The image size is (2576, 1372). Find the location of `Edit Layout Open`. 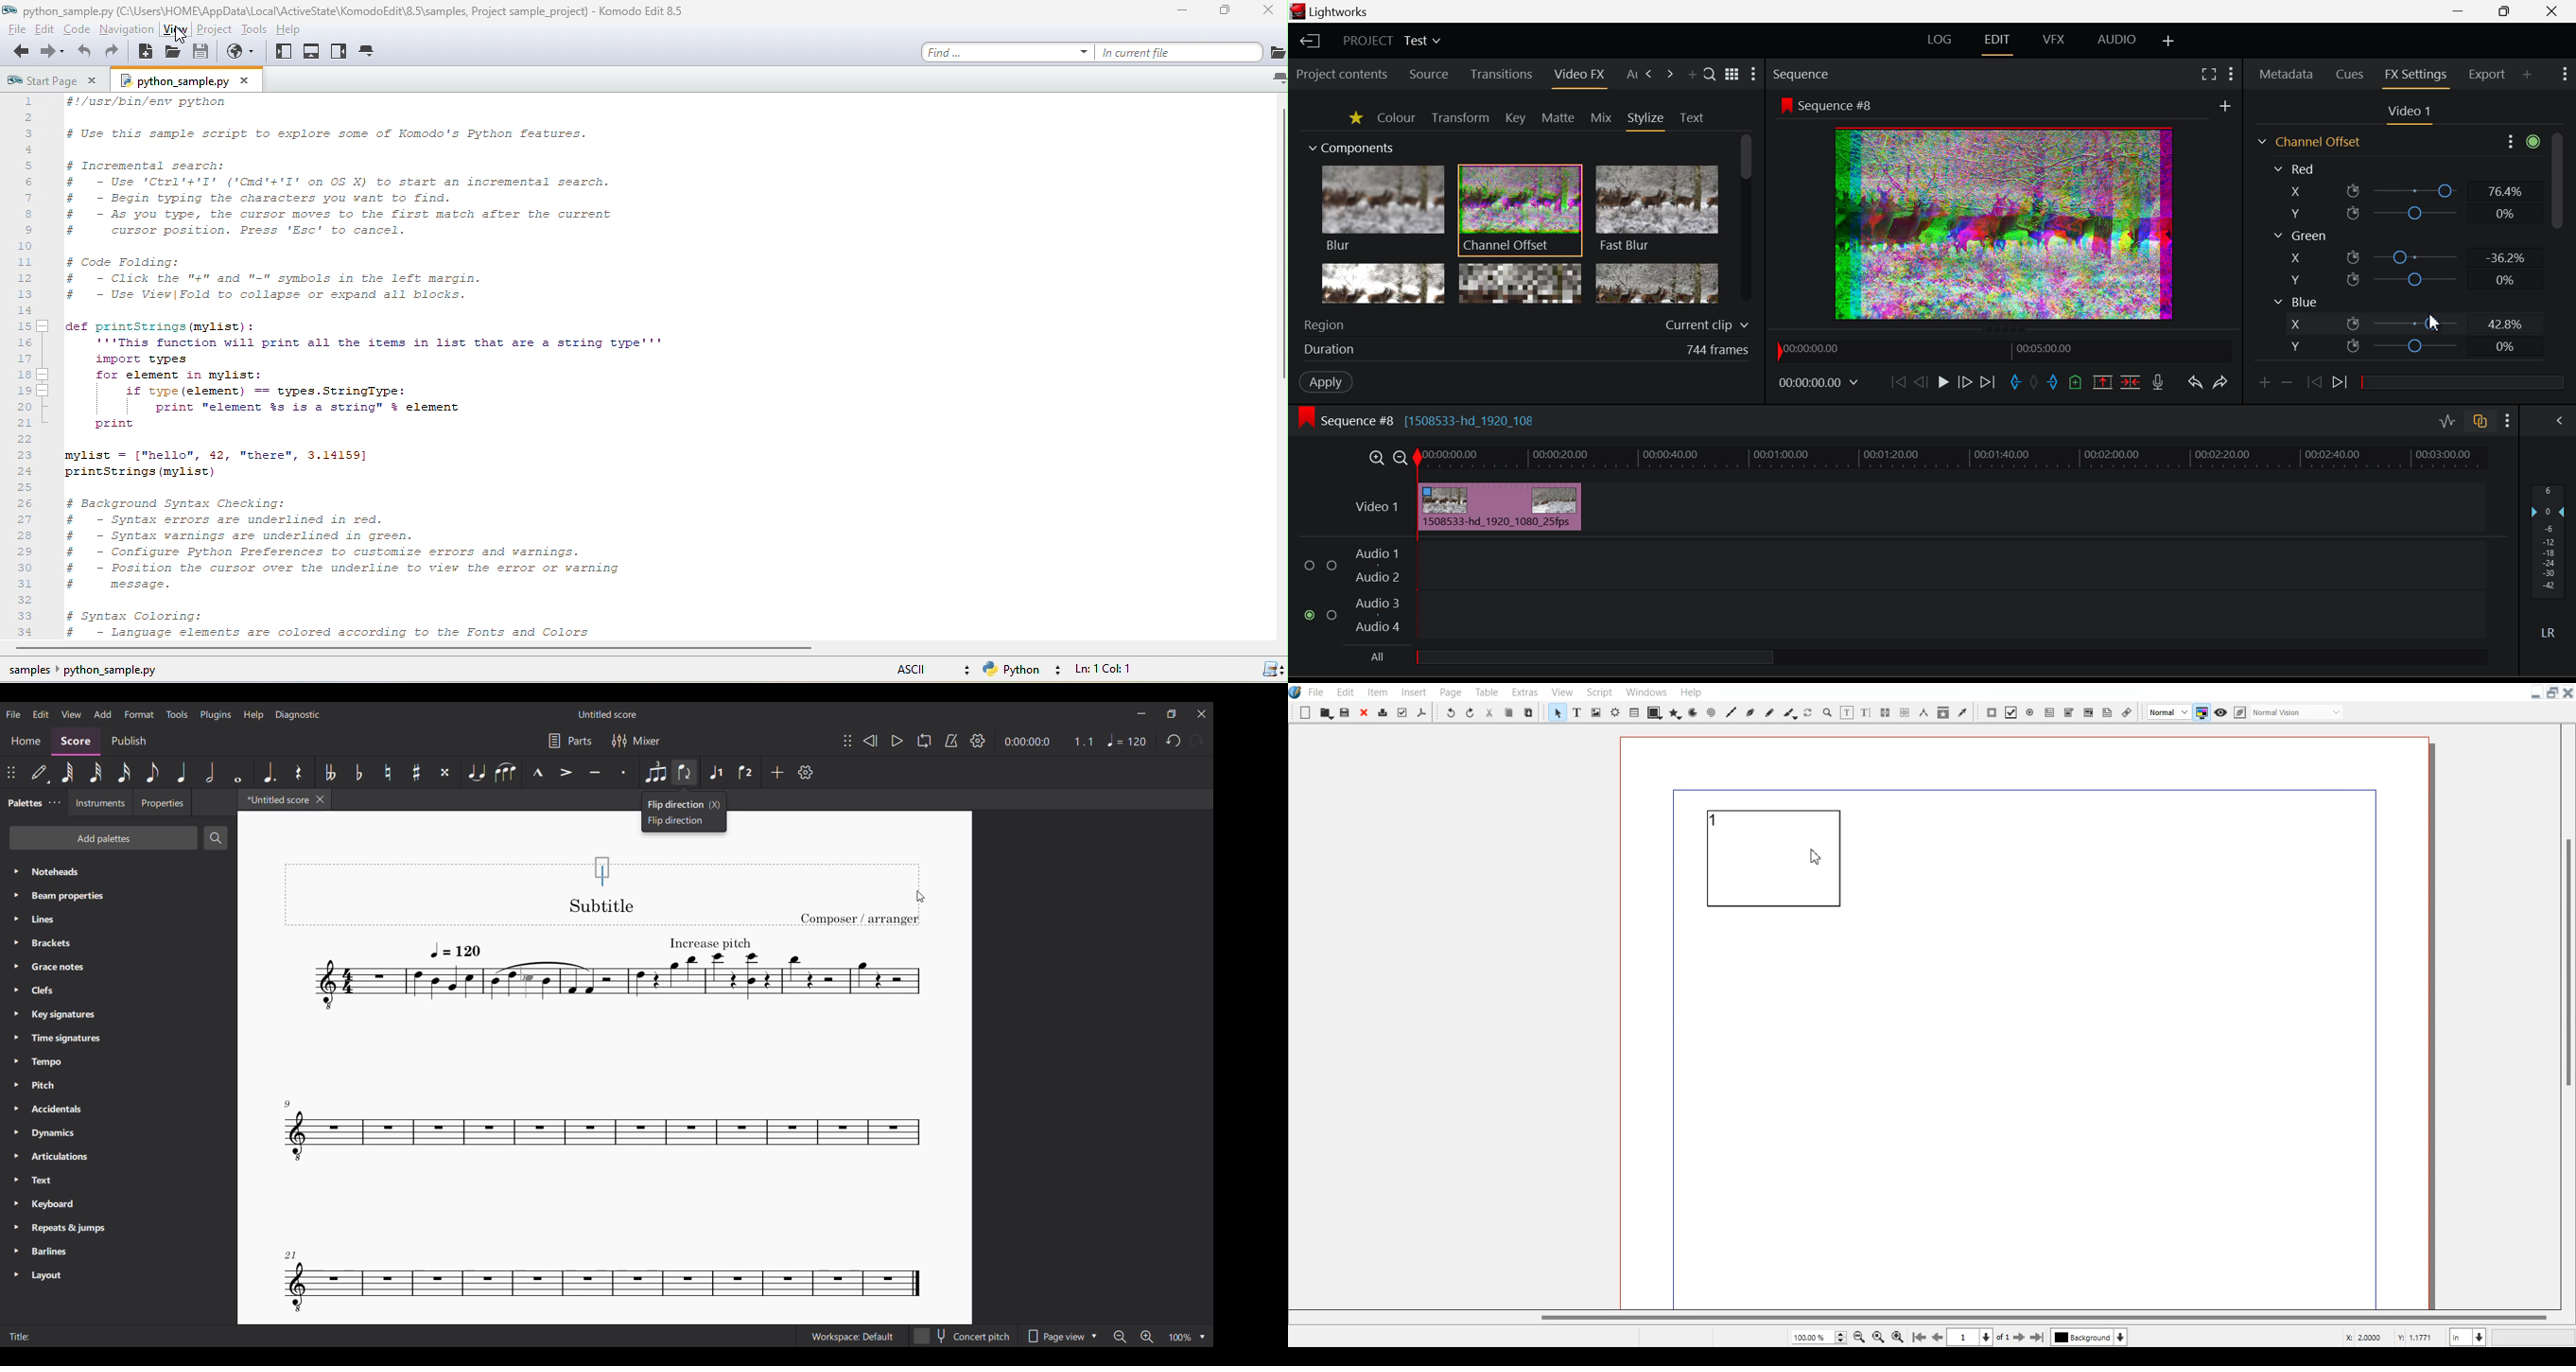

Edit Layout Open is located at coordinates (1997, 44).